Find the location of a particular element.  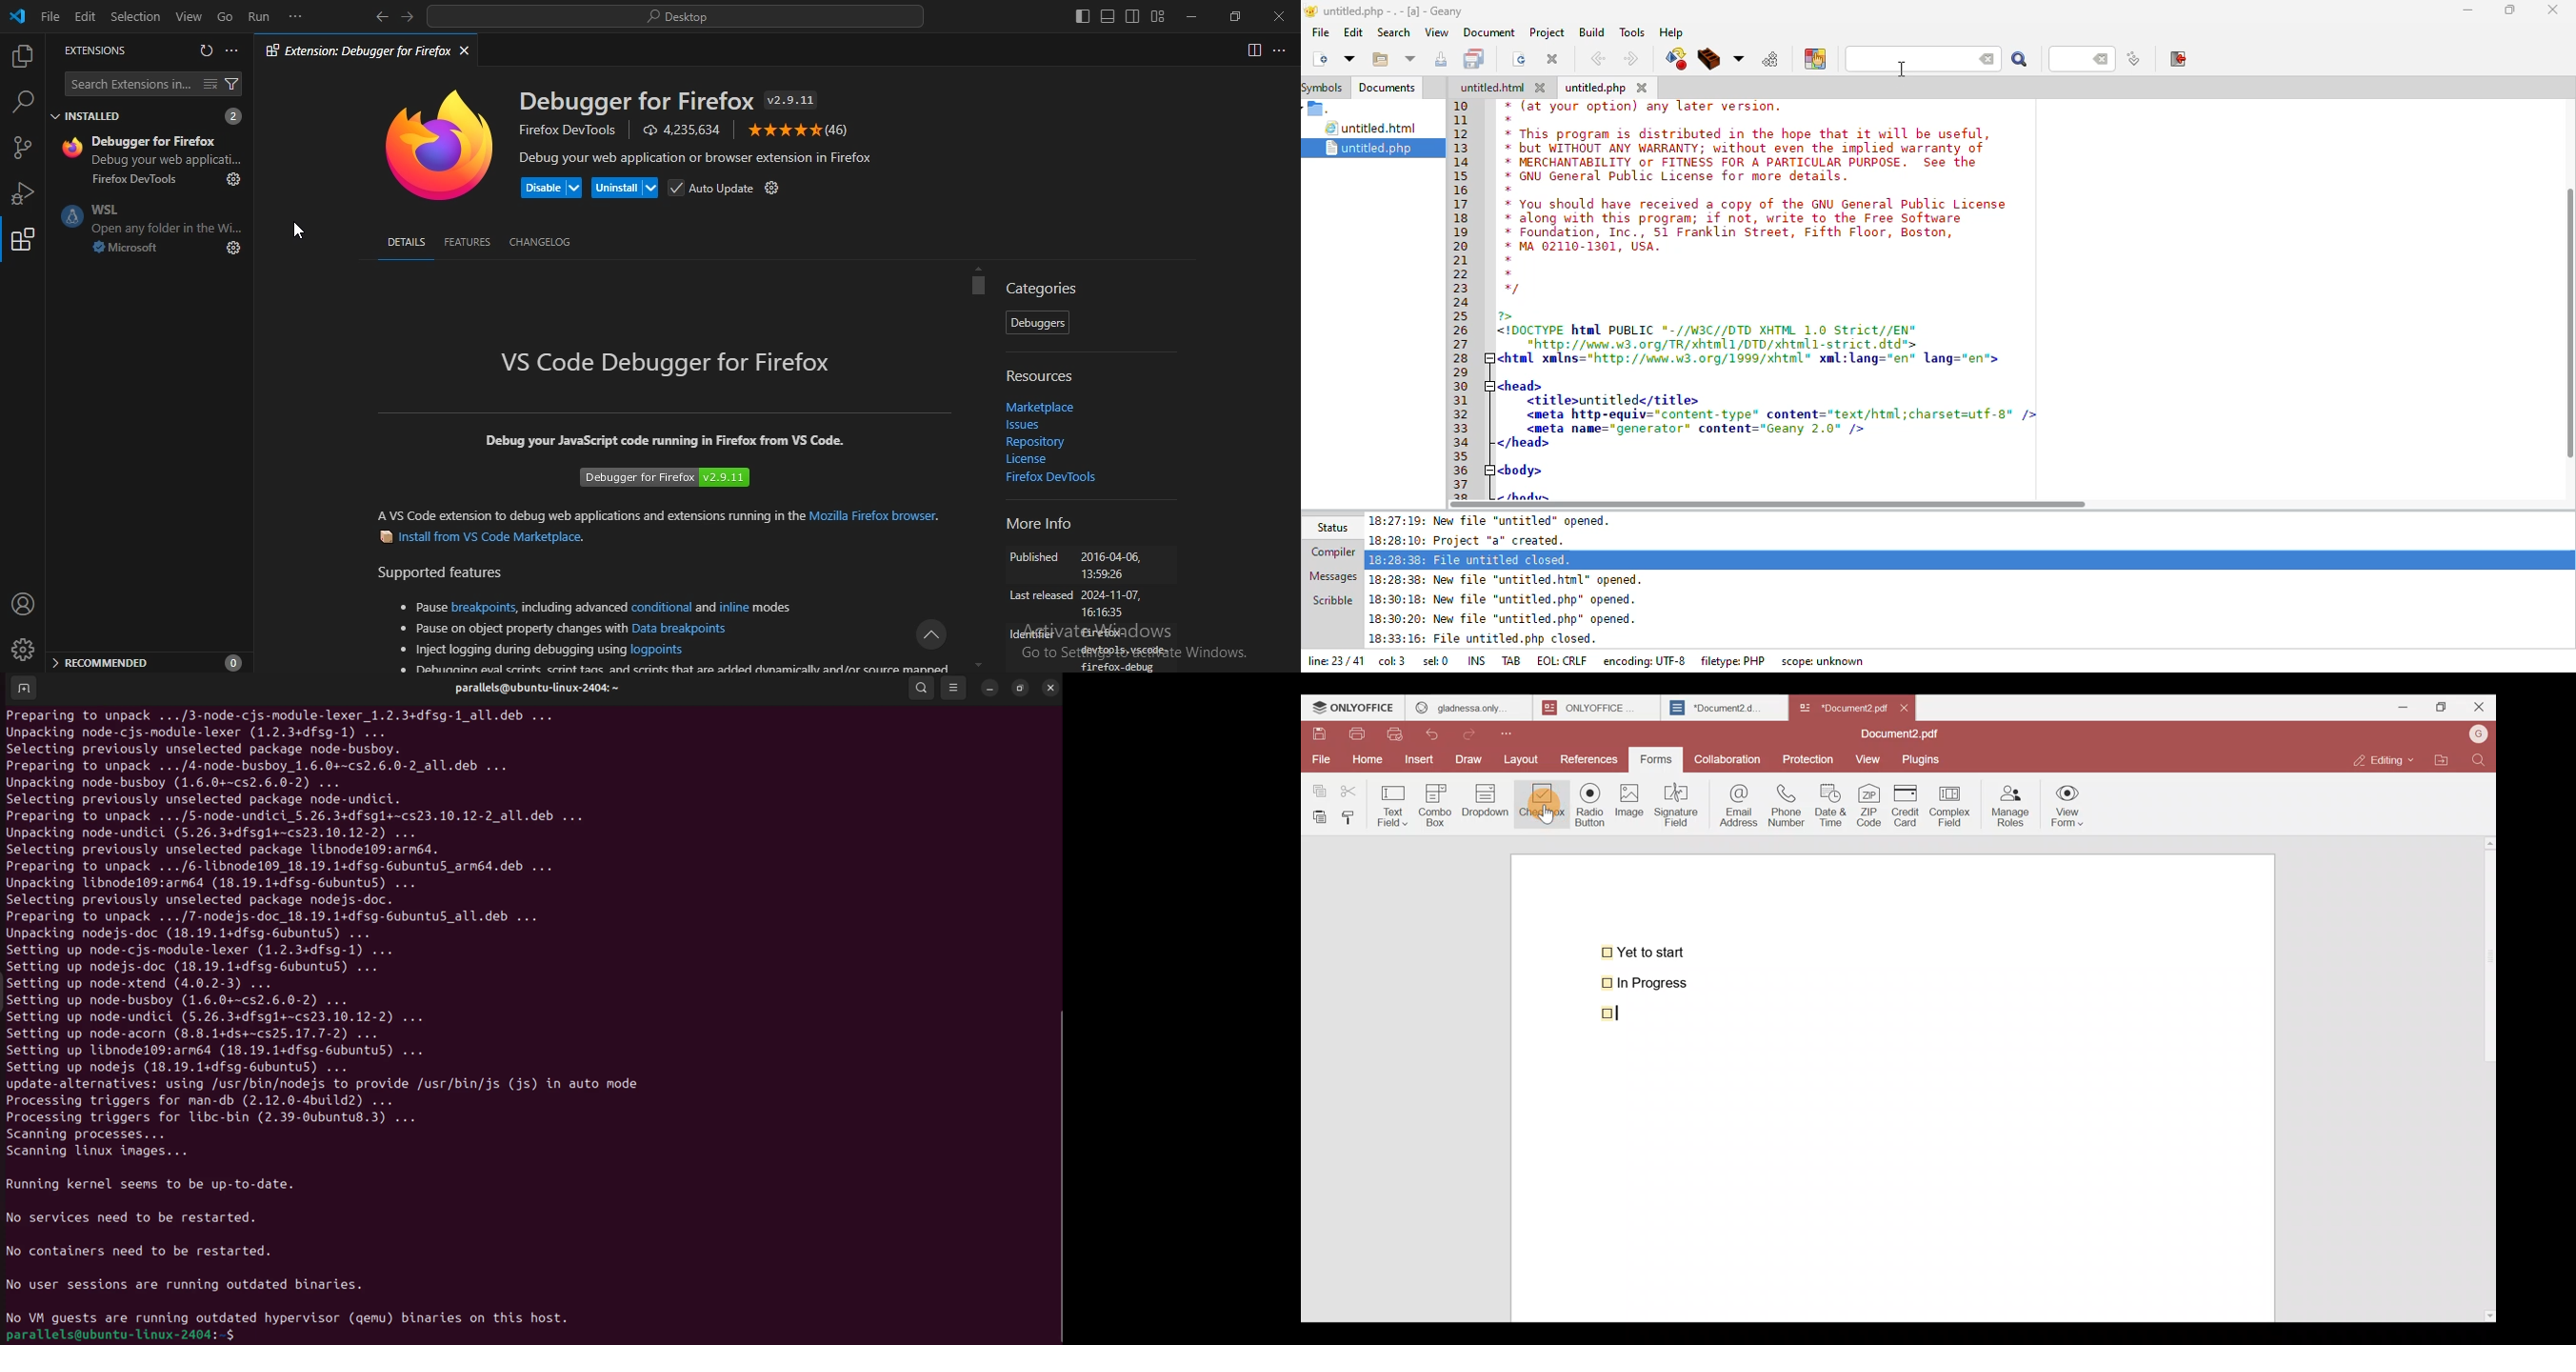

v2.9.11 is located at coordinates (793, 99).